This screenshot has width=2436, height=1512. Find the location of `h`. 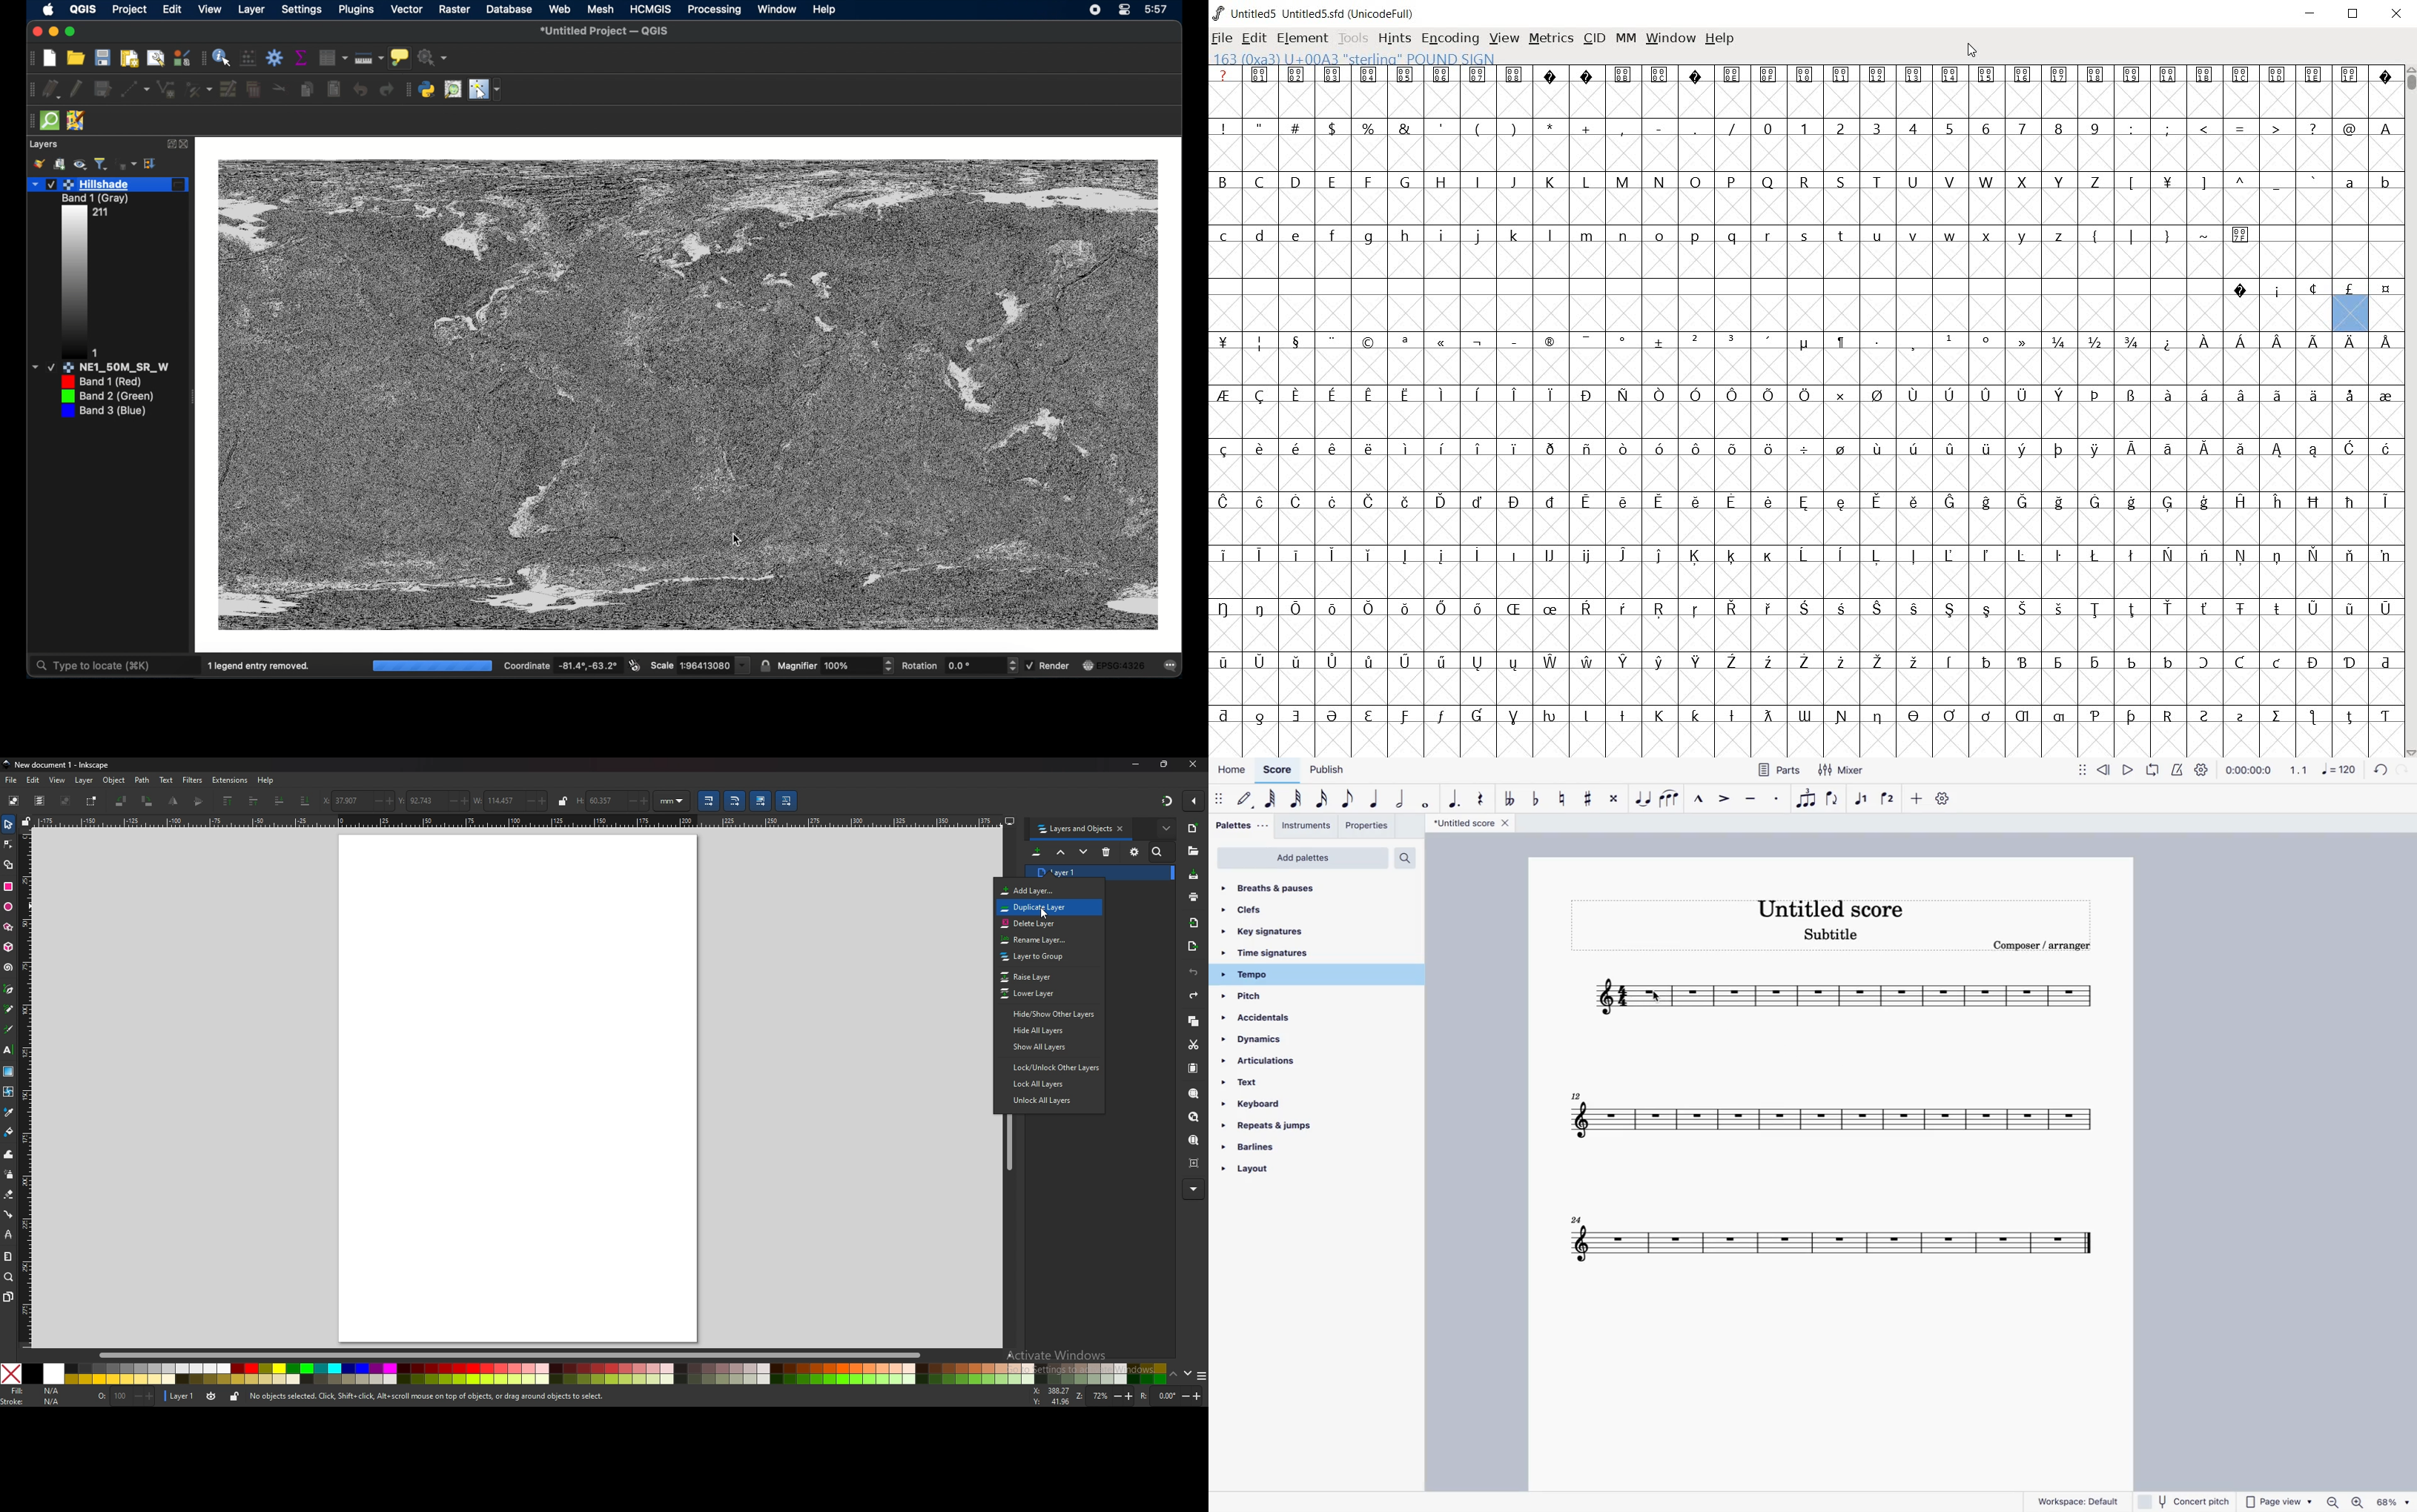

h is located at coordinates (1406, 236).